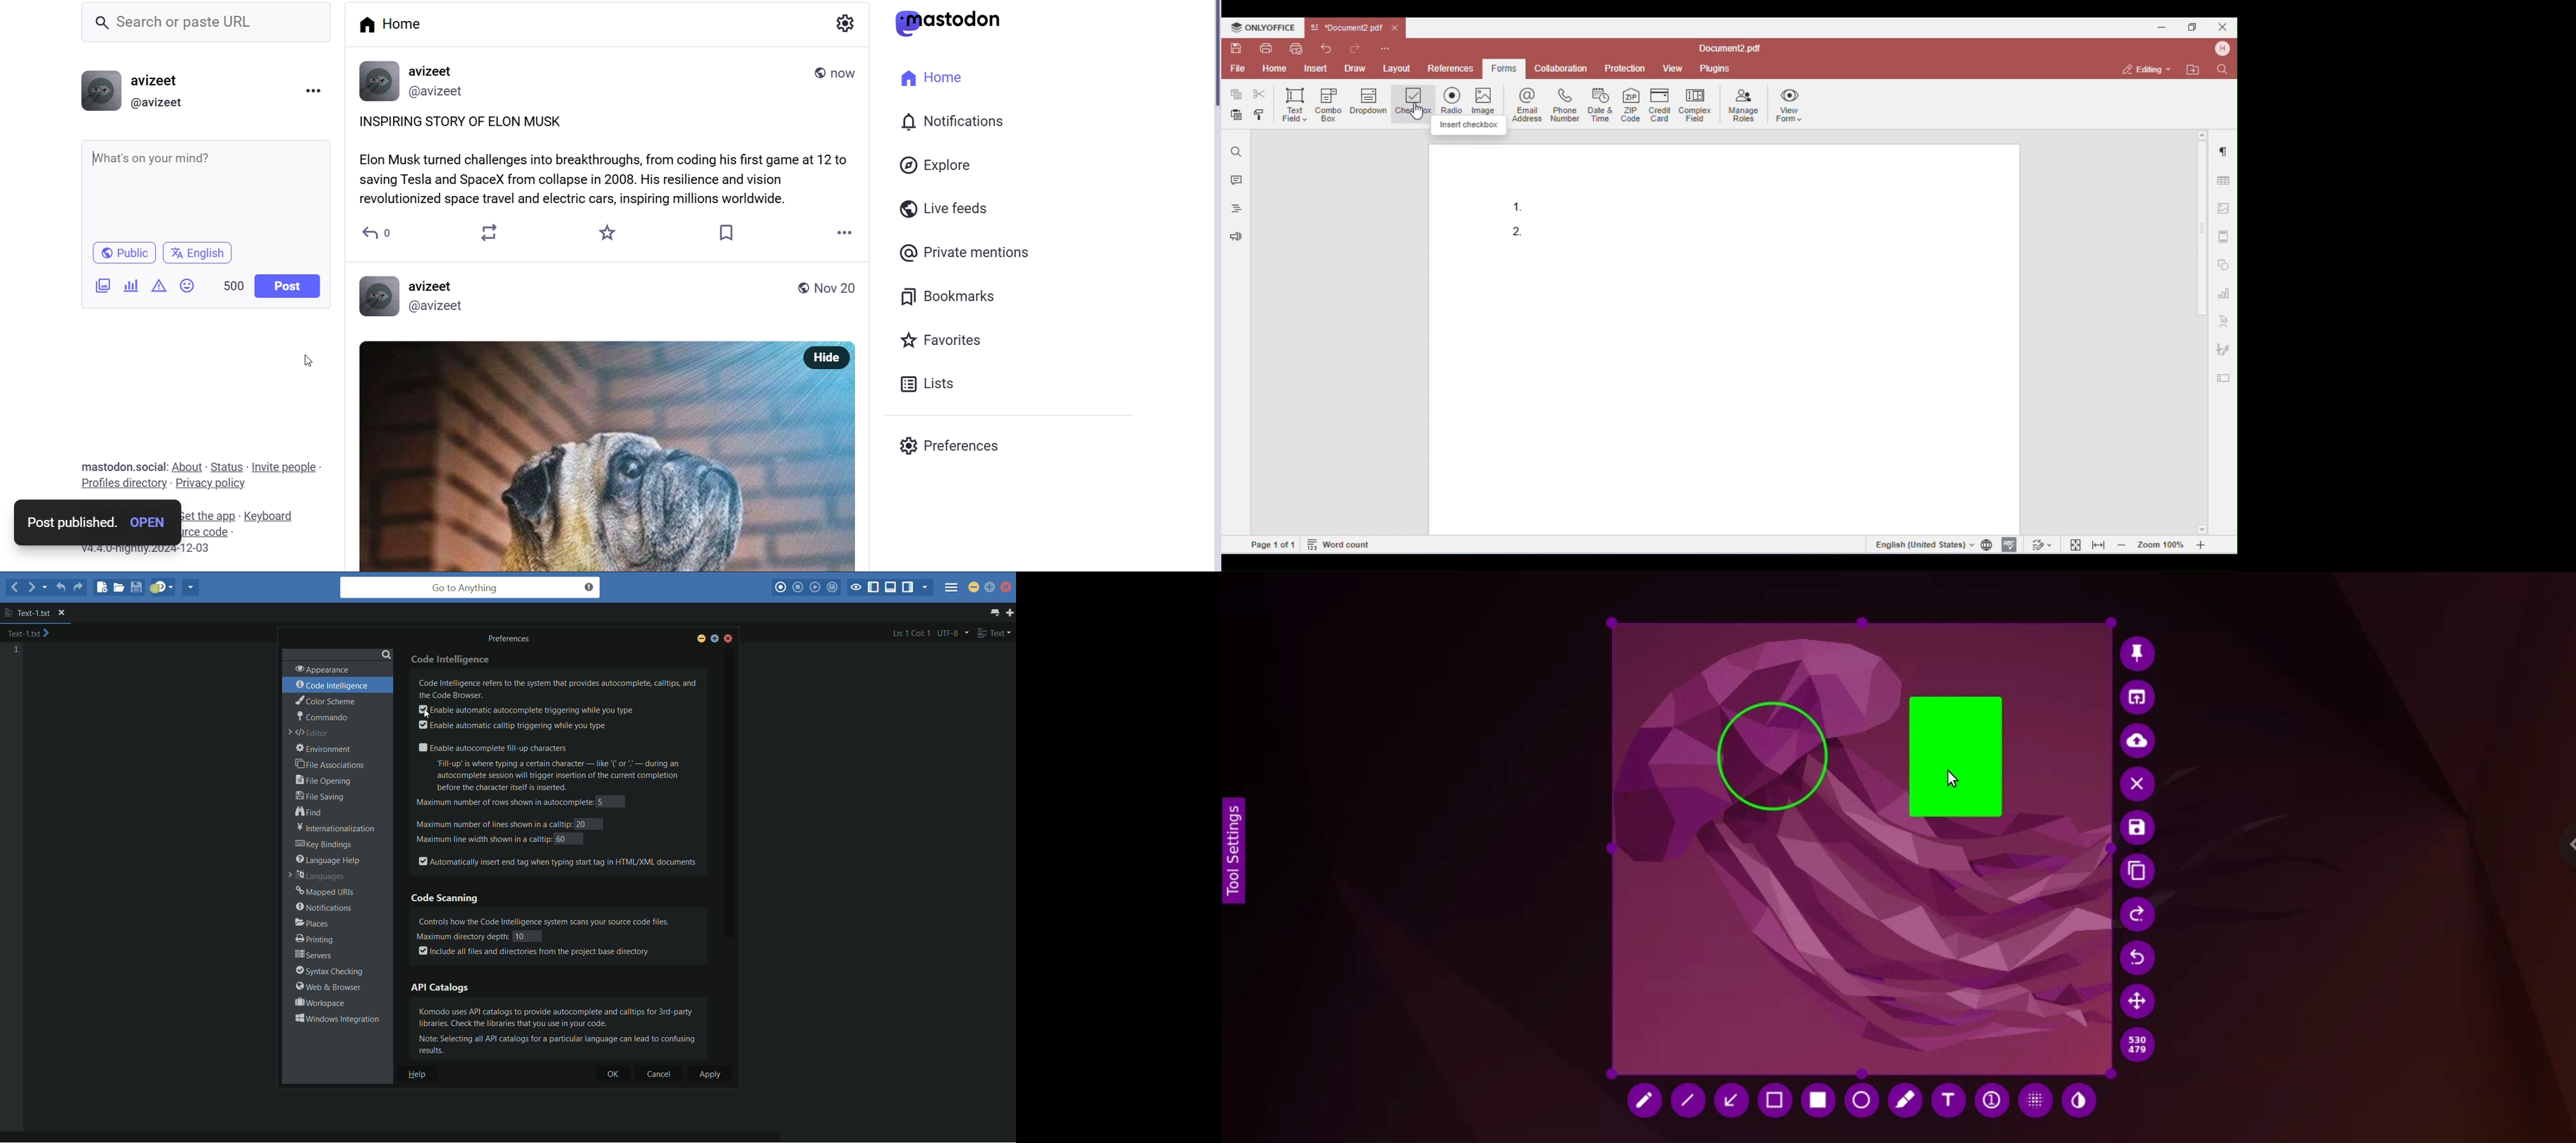 The width and height of the screenshot is (2576, 1148). I want to click on post published, so click(69, 523).